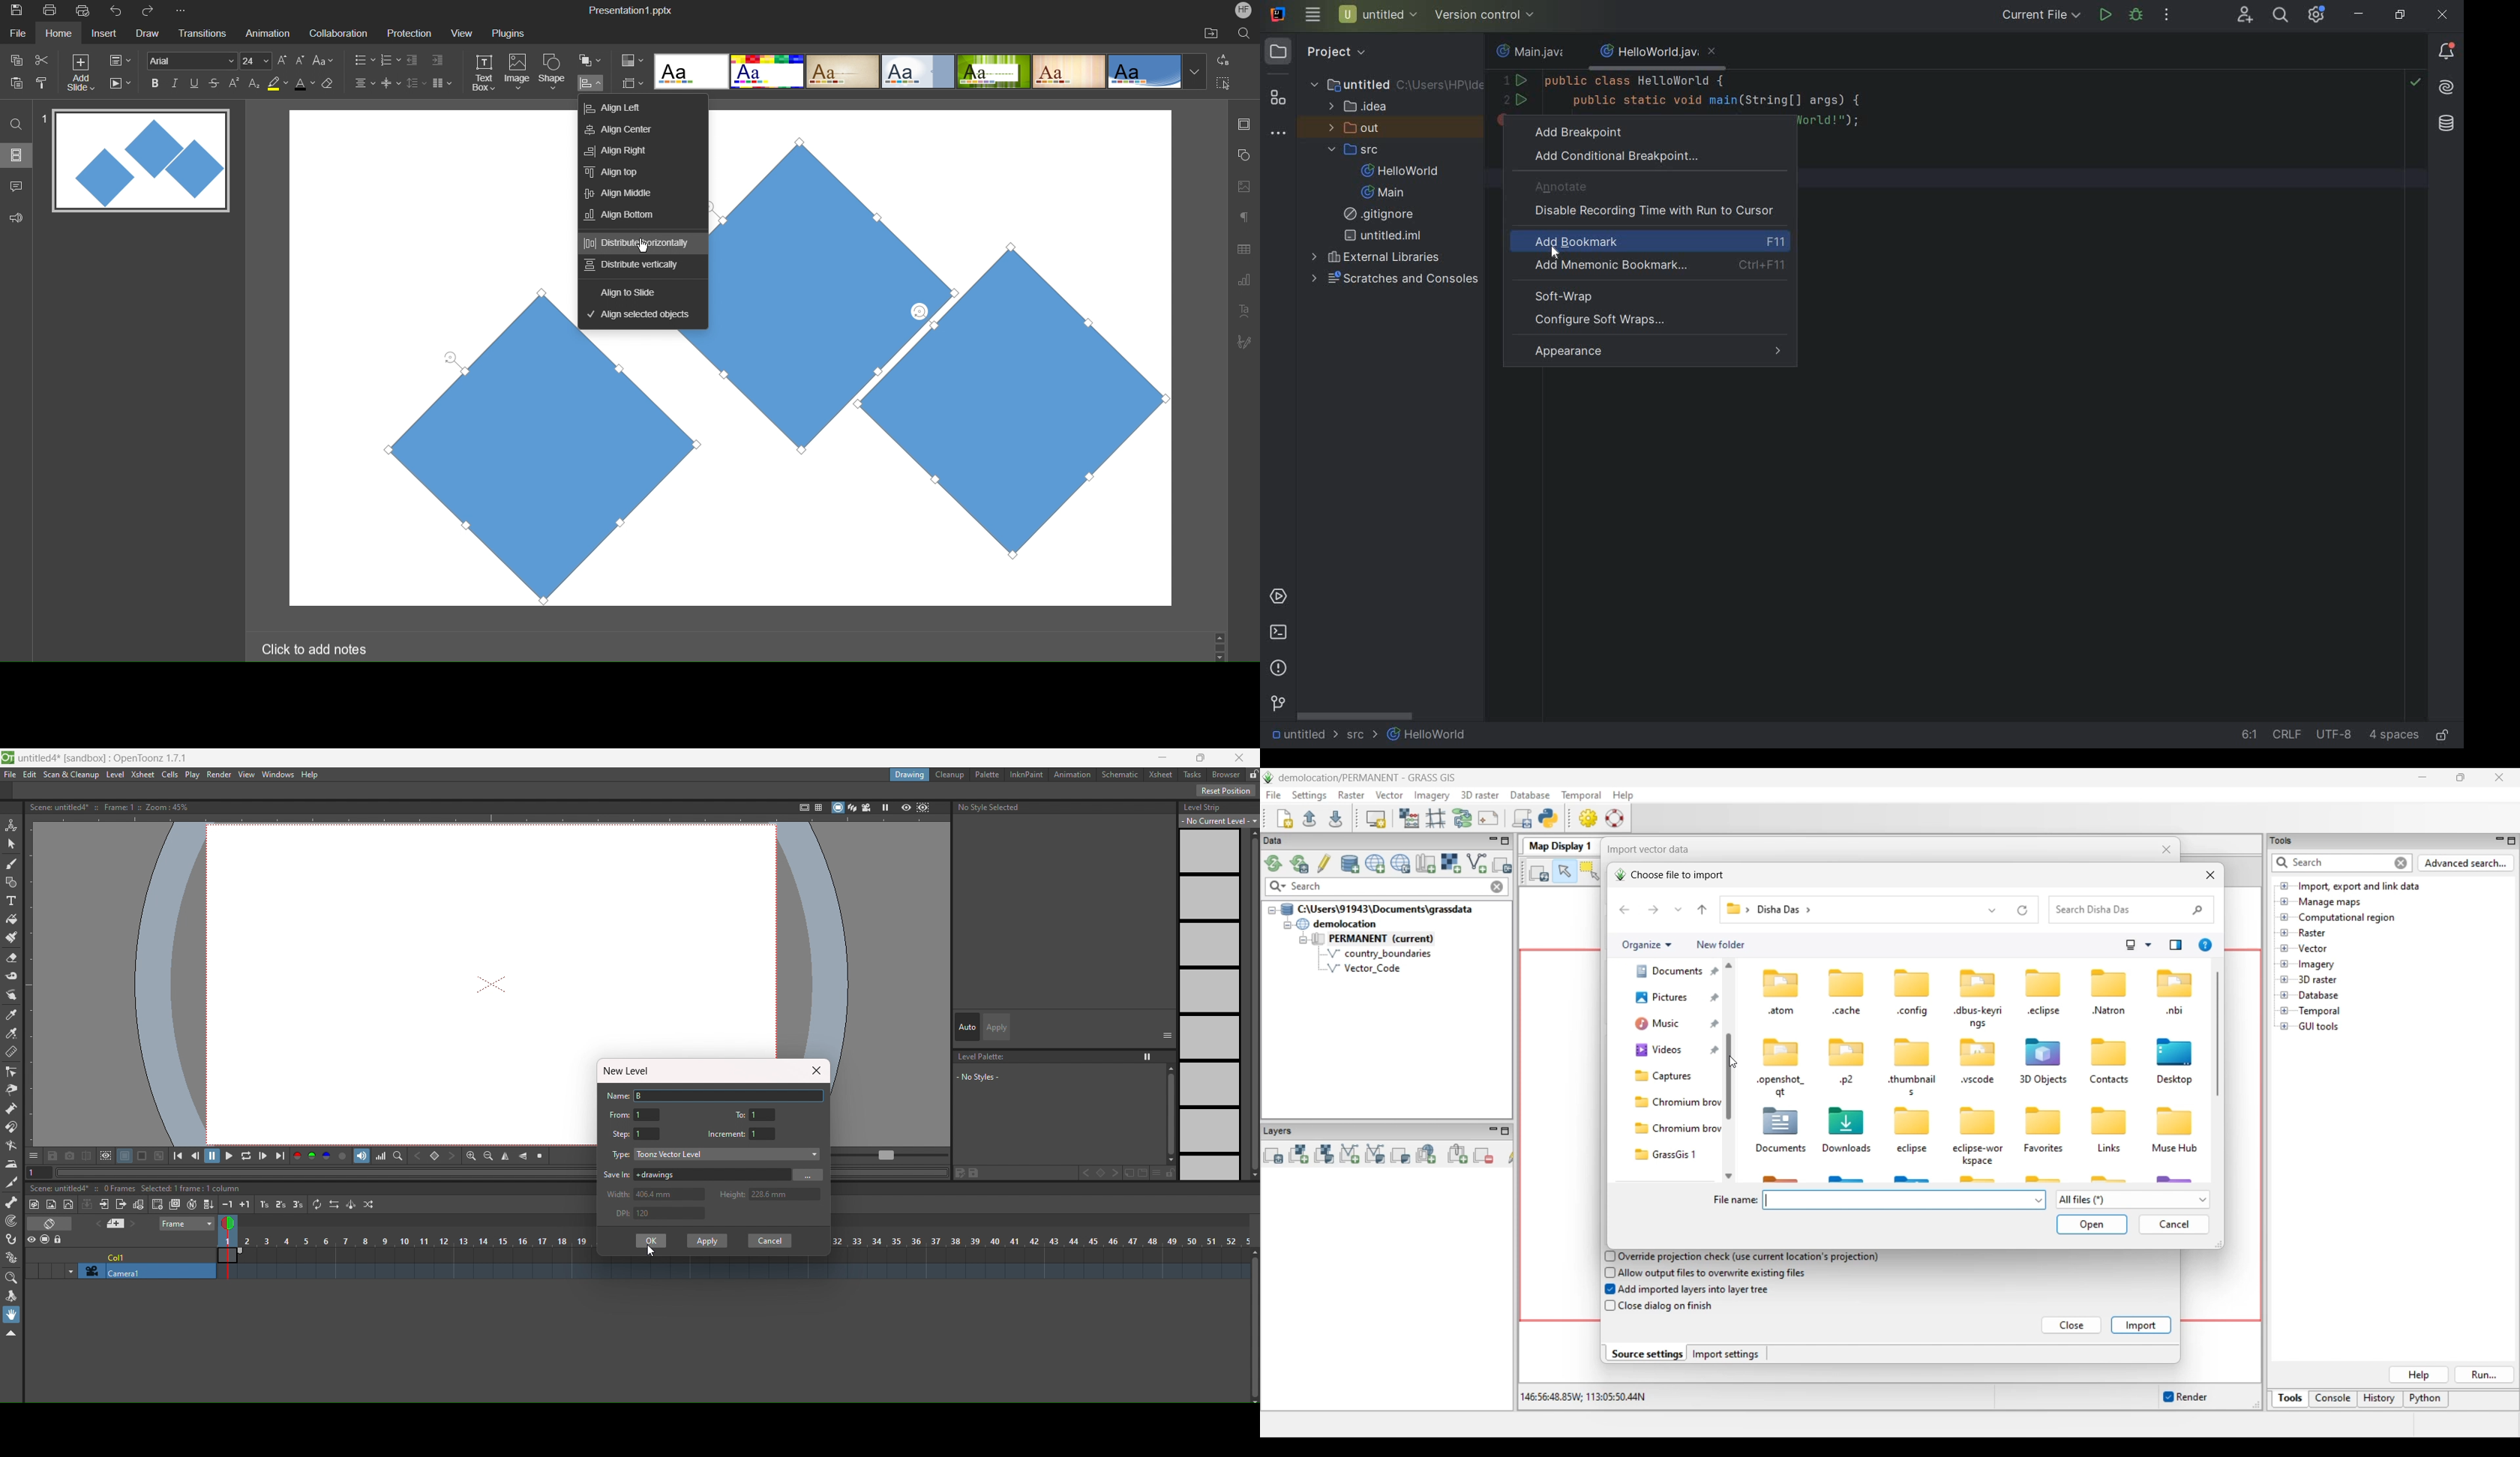 The image size is (2520, 1484). Describe the element at coordinates (364, 61) in the screenshot. I see `Bullet List` at that location.